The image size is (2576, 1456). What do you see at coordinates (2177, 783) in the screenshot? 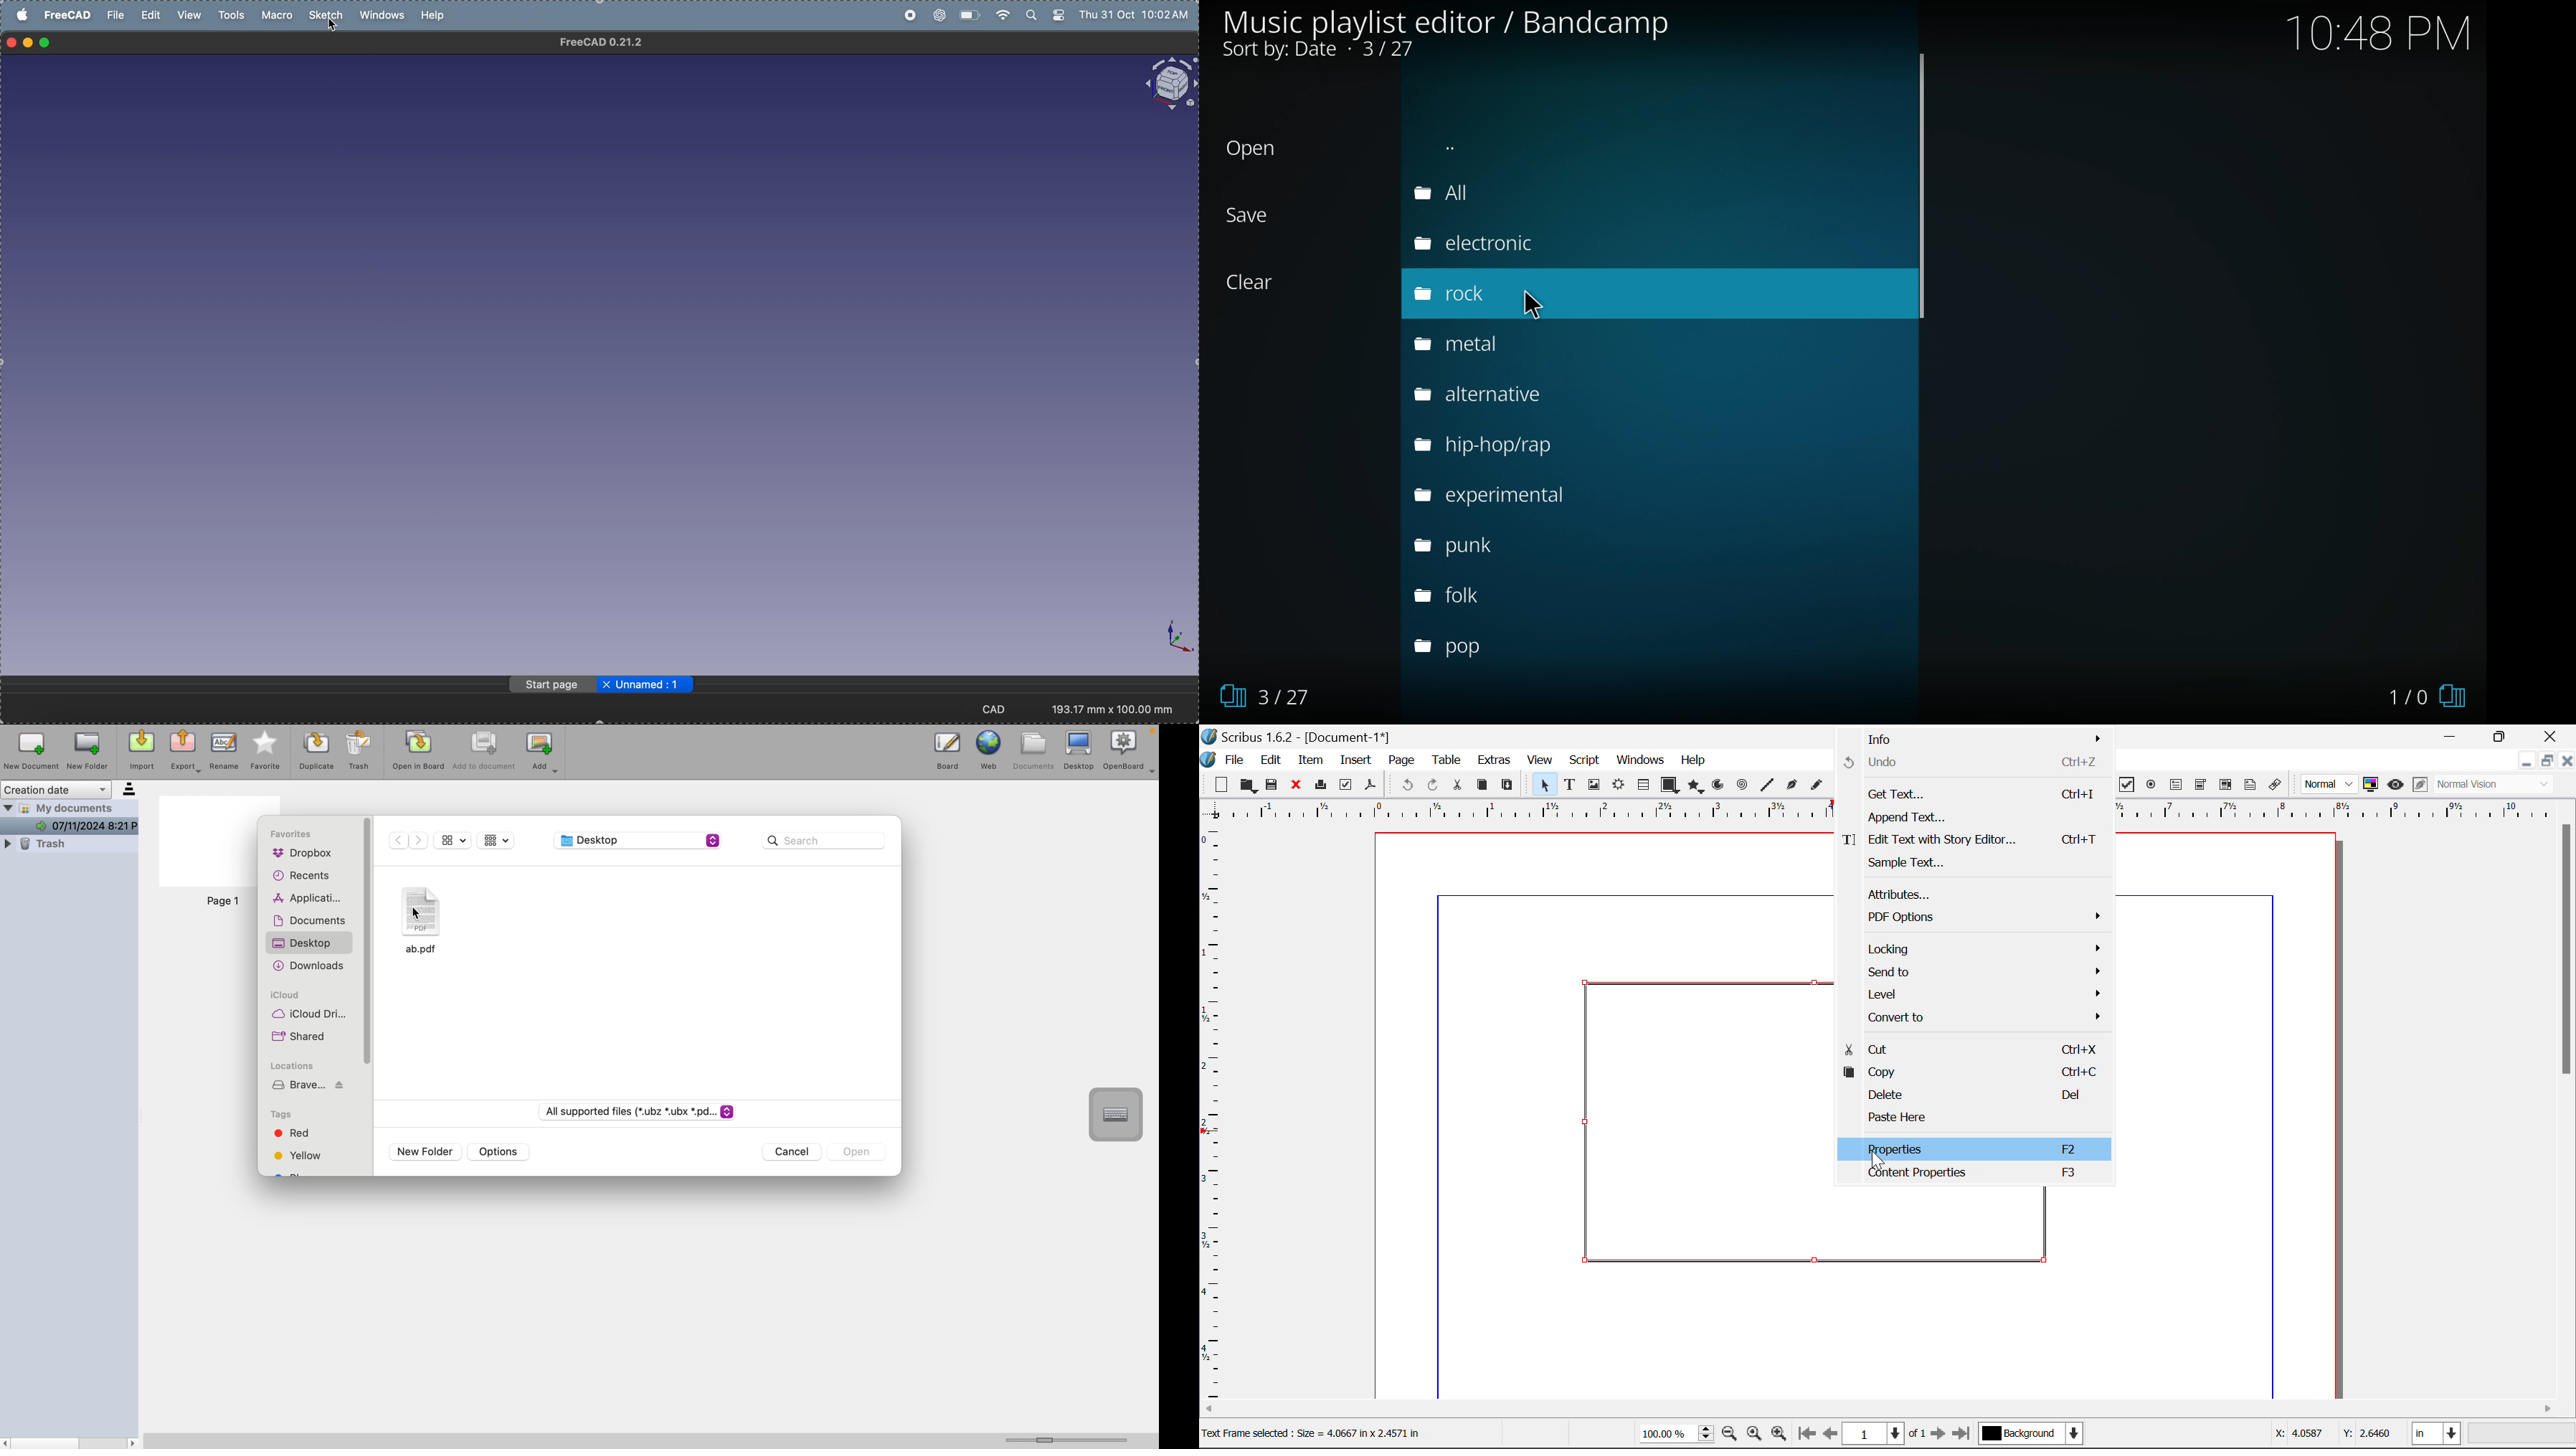
I see `Pdf Text Field` at bounding box center [2177, 783].